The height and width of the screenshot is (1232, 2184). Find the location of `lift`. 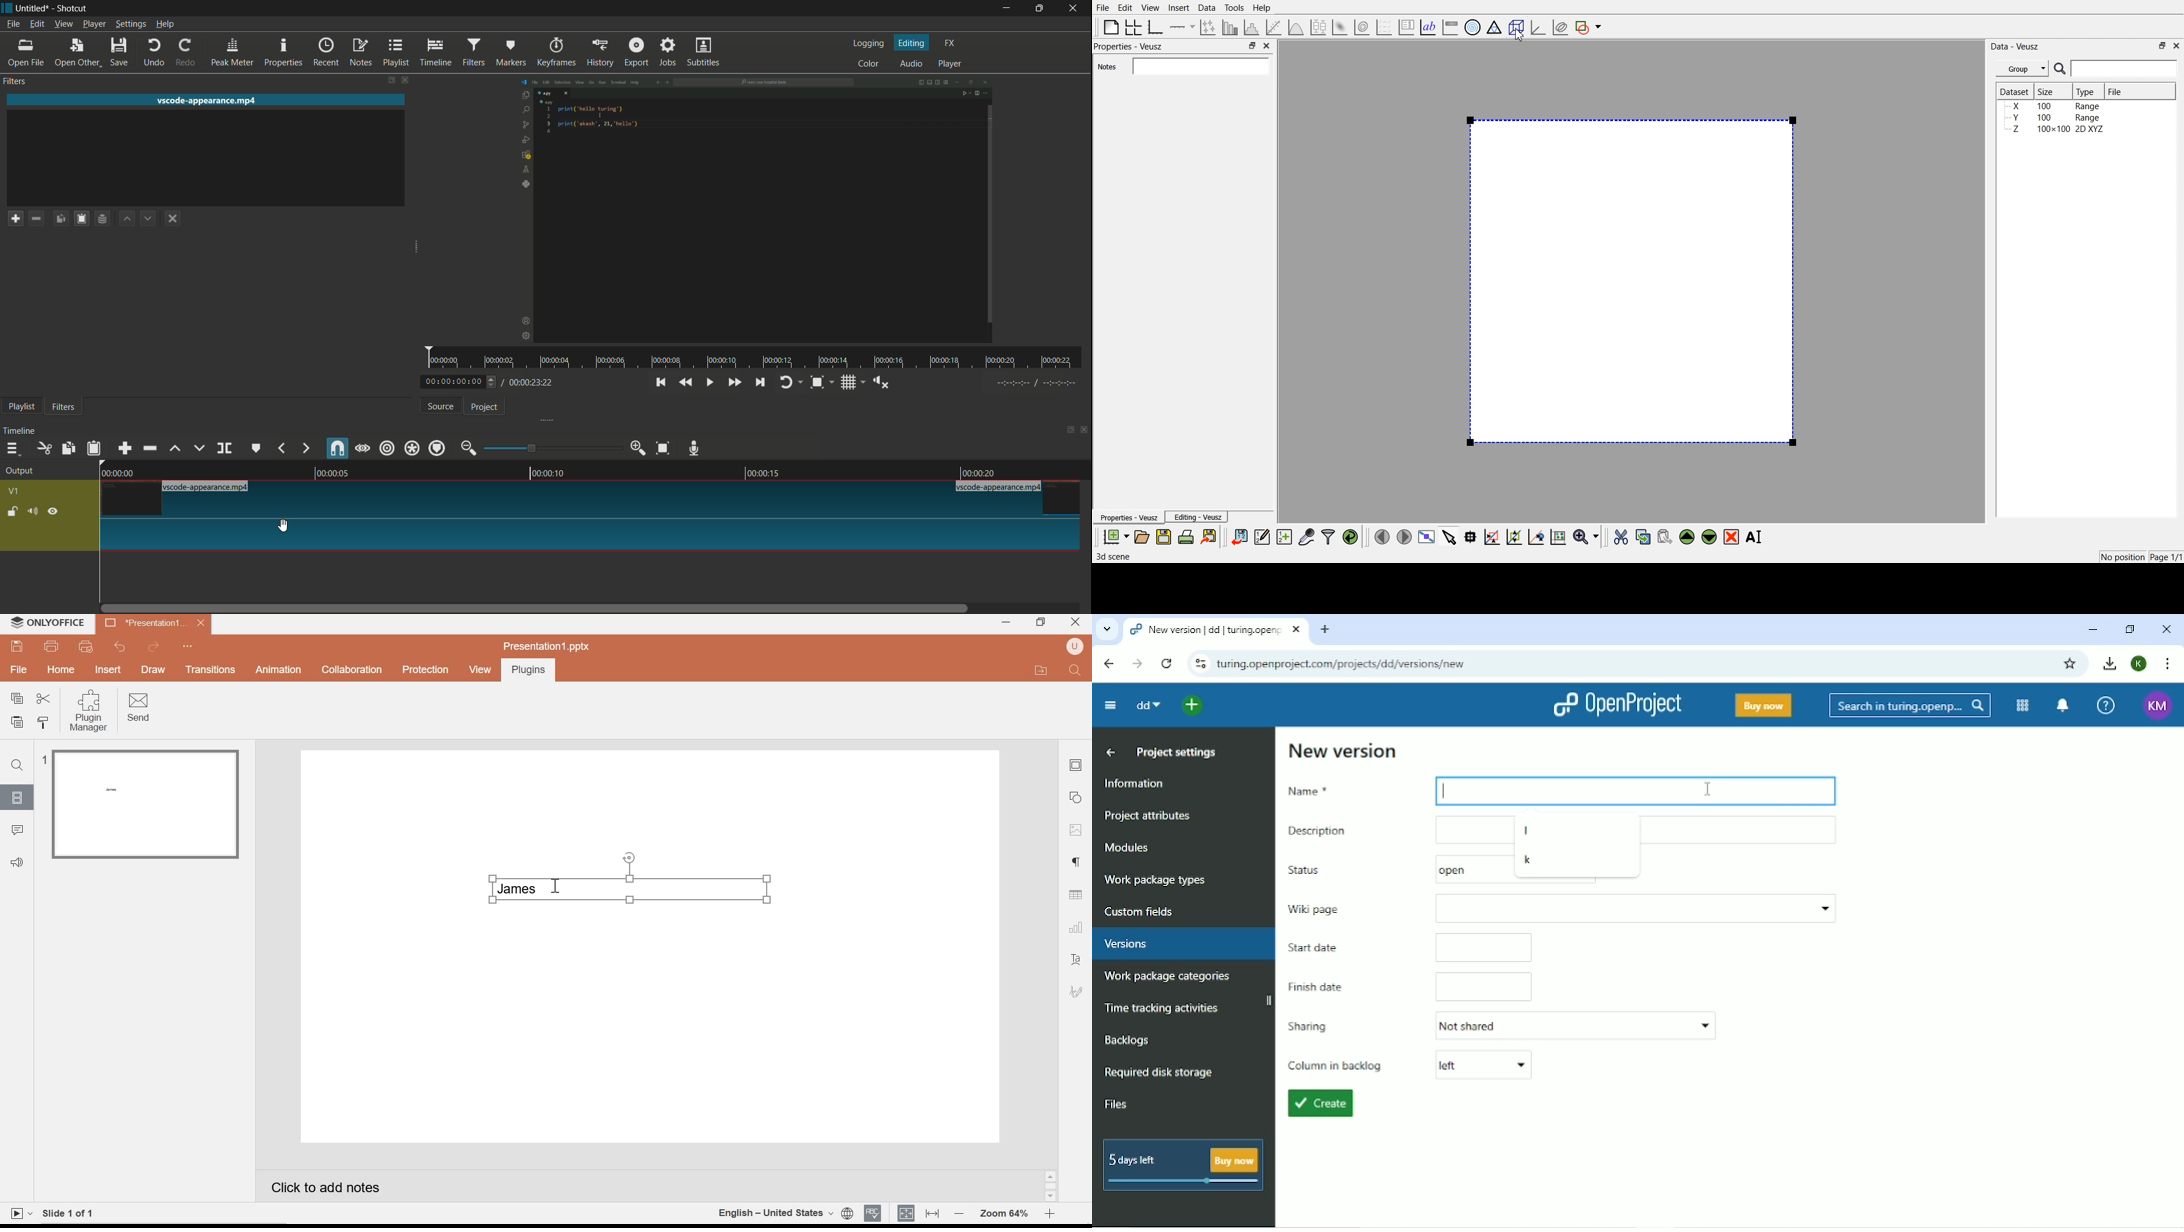

lift is located at coordinates (173, 448).